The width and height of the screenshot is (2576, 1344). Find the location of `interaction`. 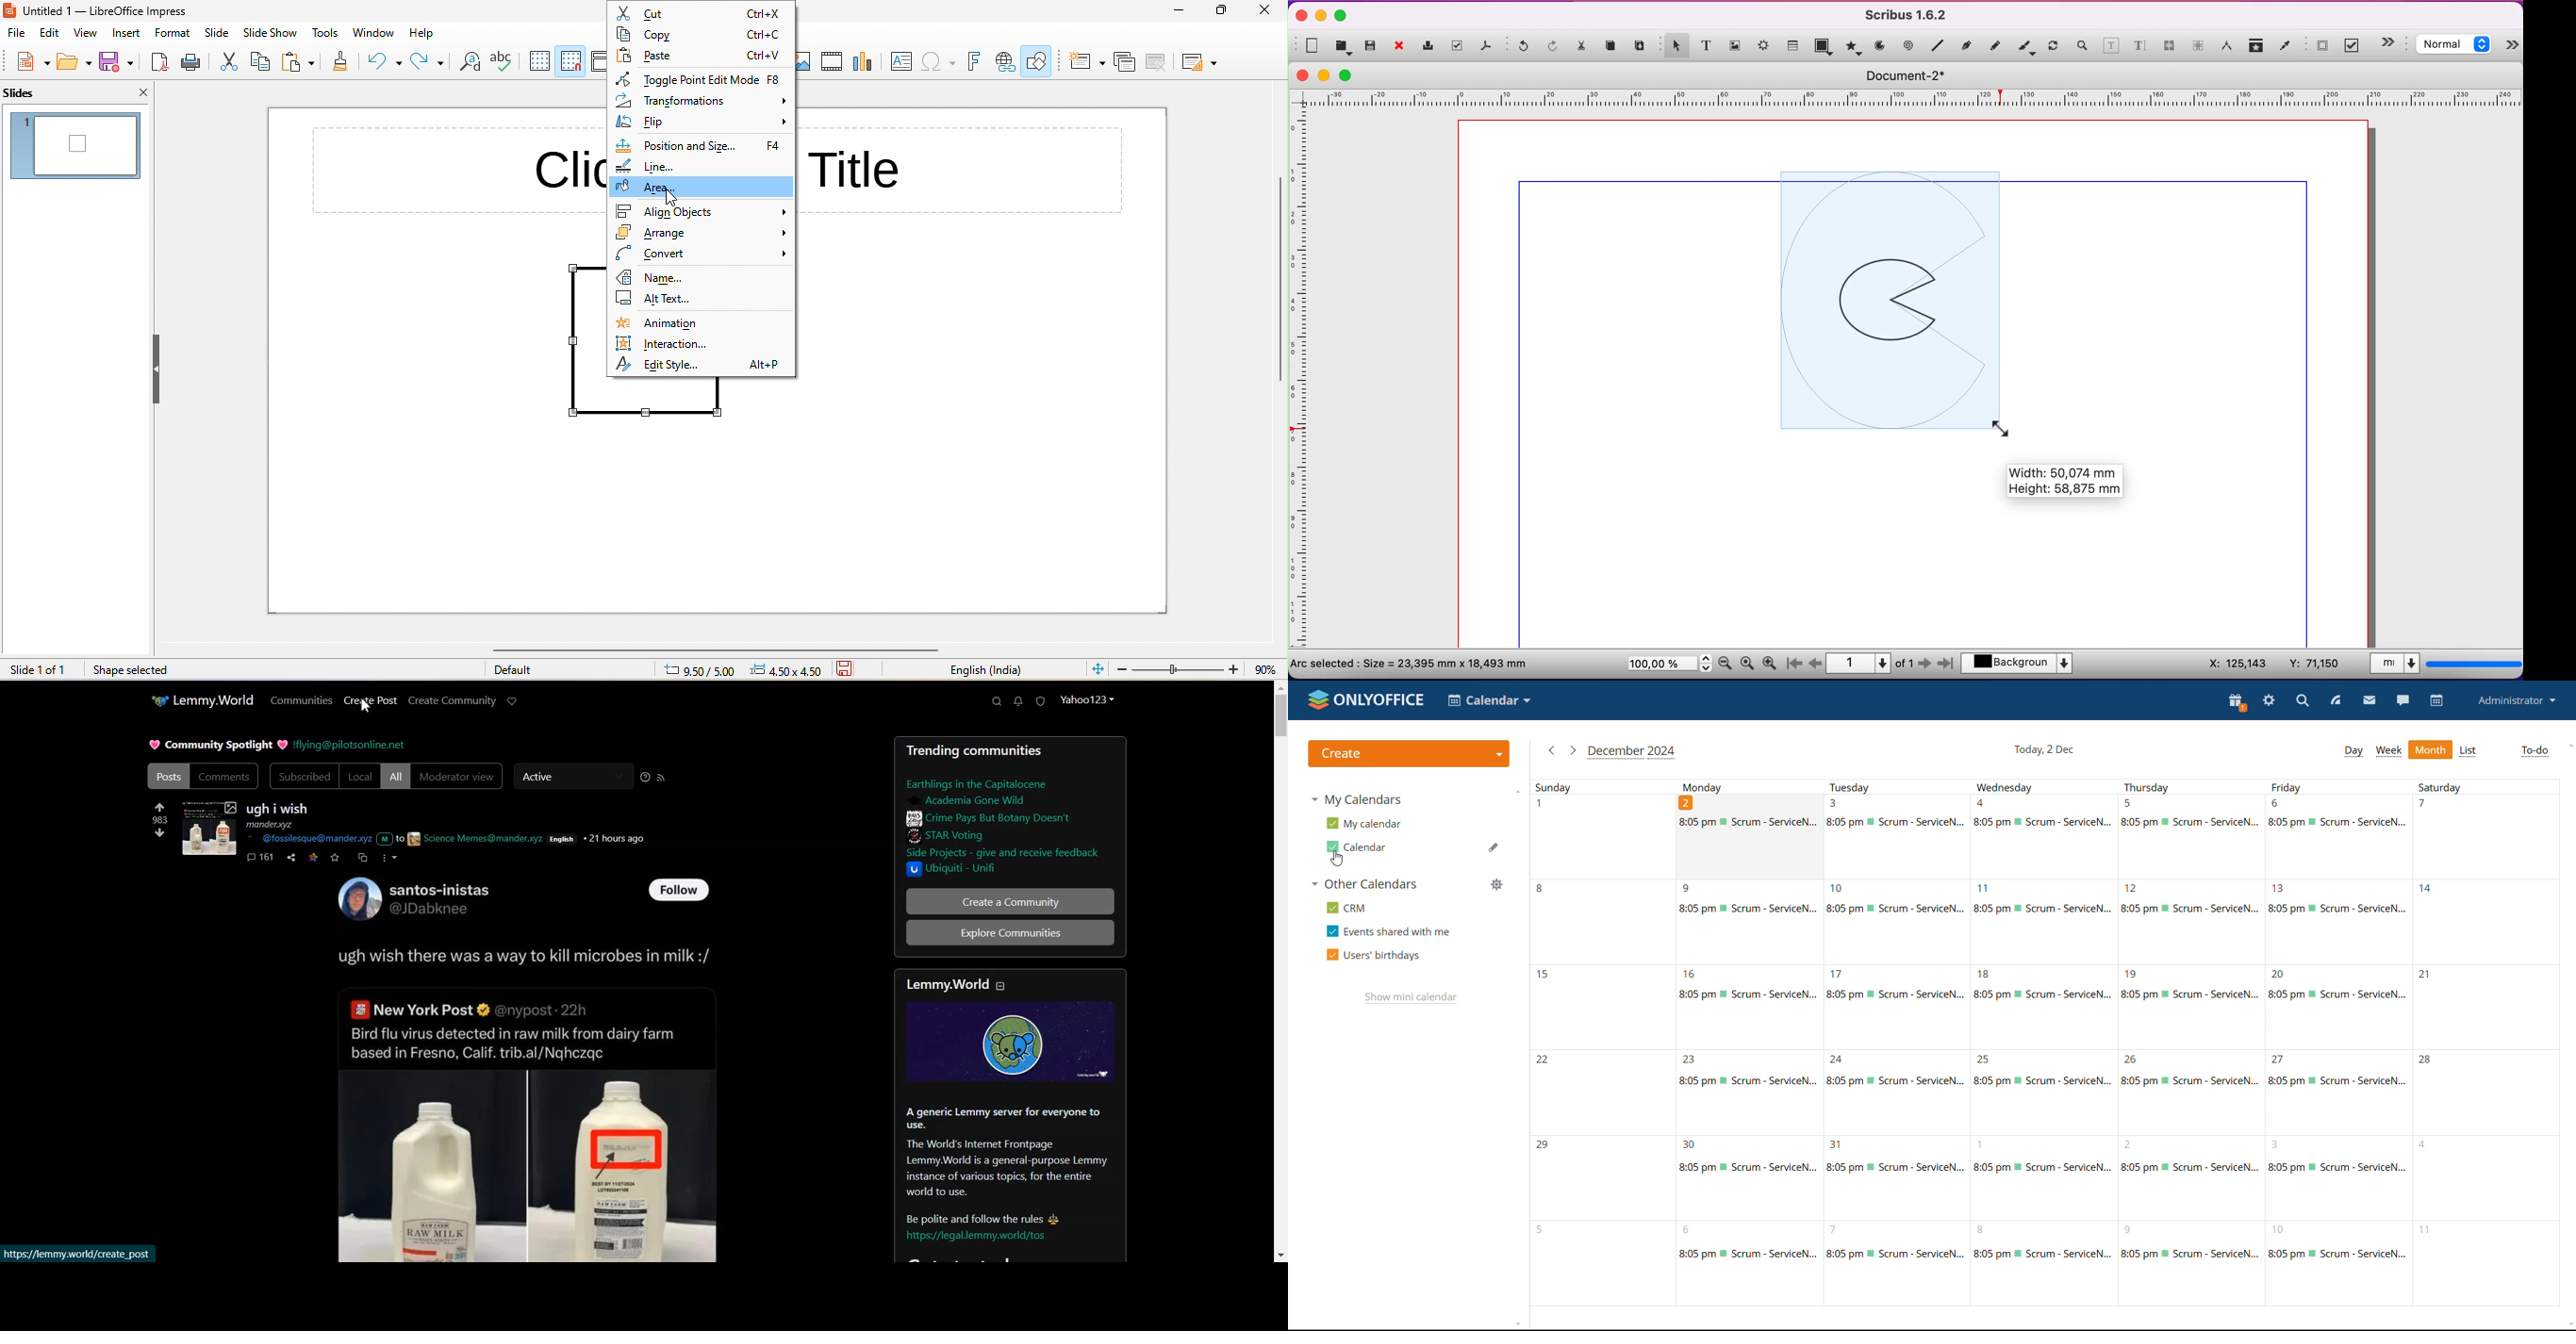

interaction is located at coordinates (685, 345).